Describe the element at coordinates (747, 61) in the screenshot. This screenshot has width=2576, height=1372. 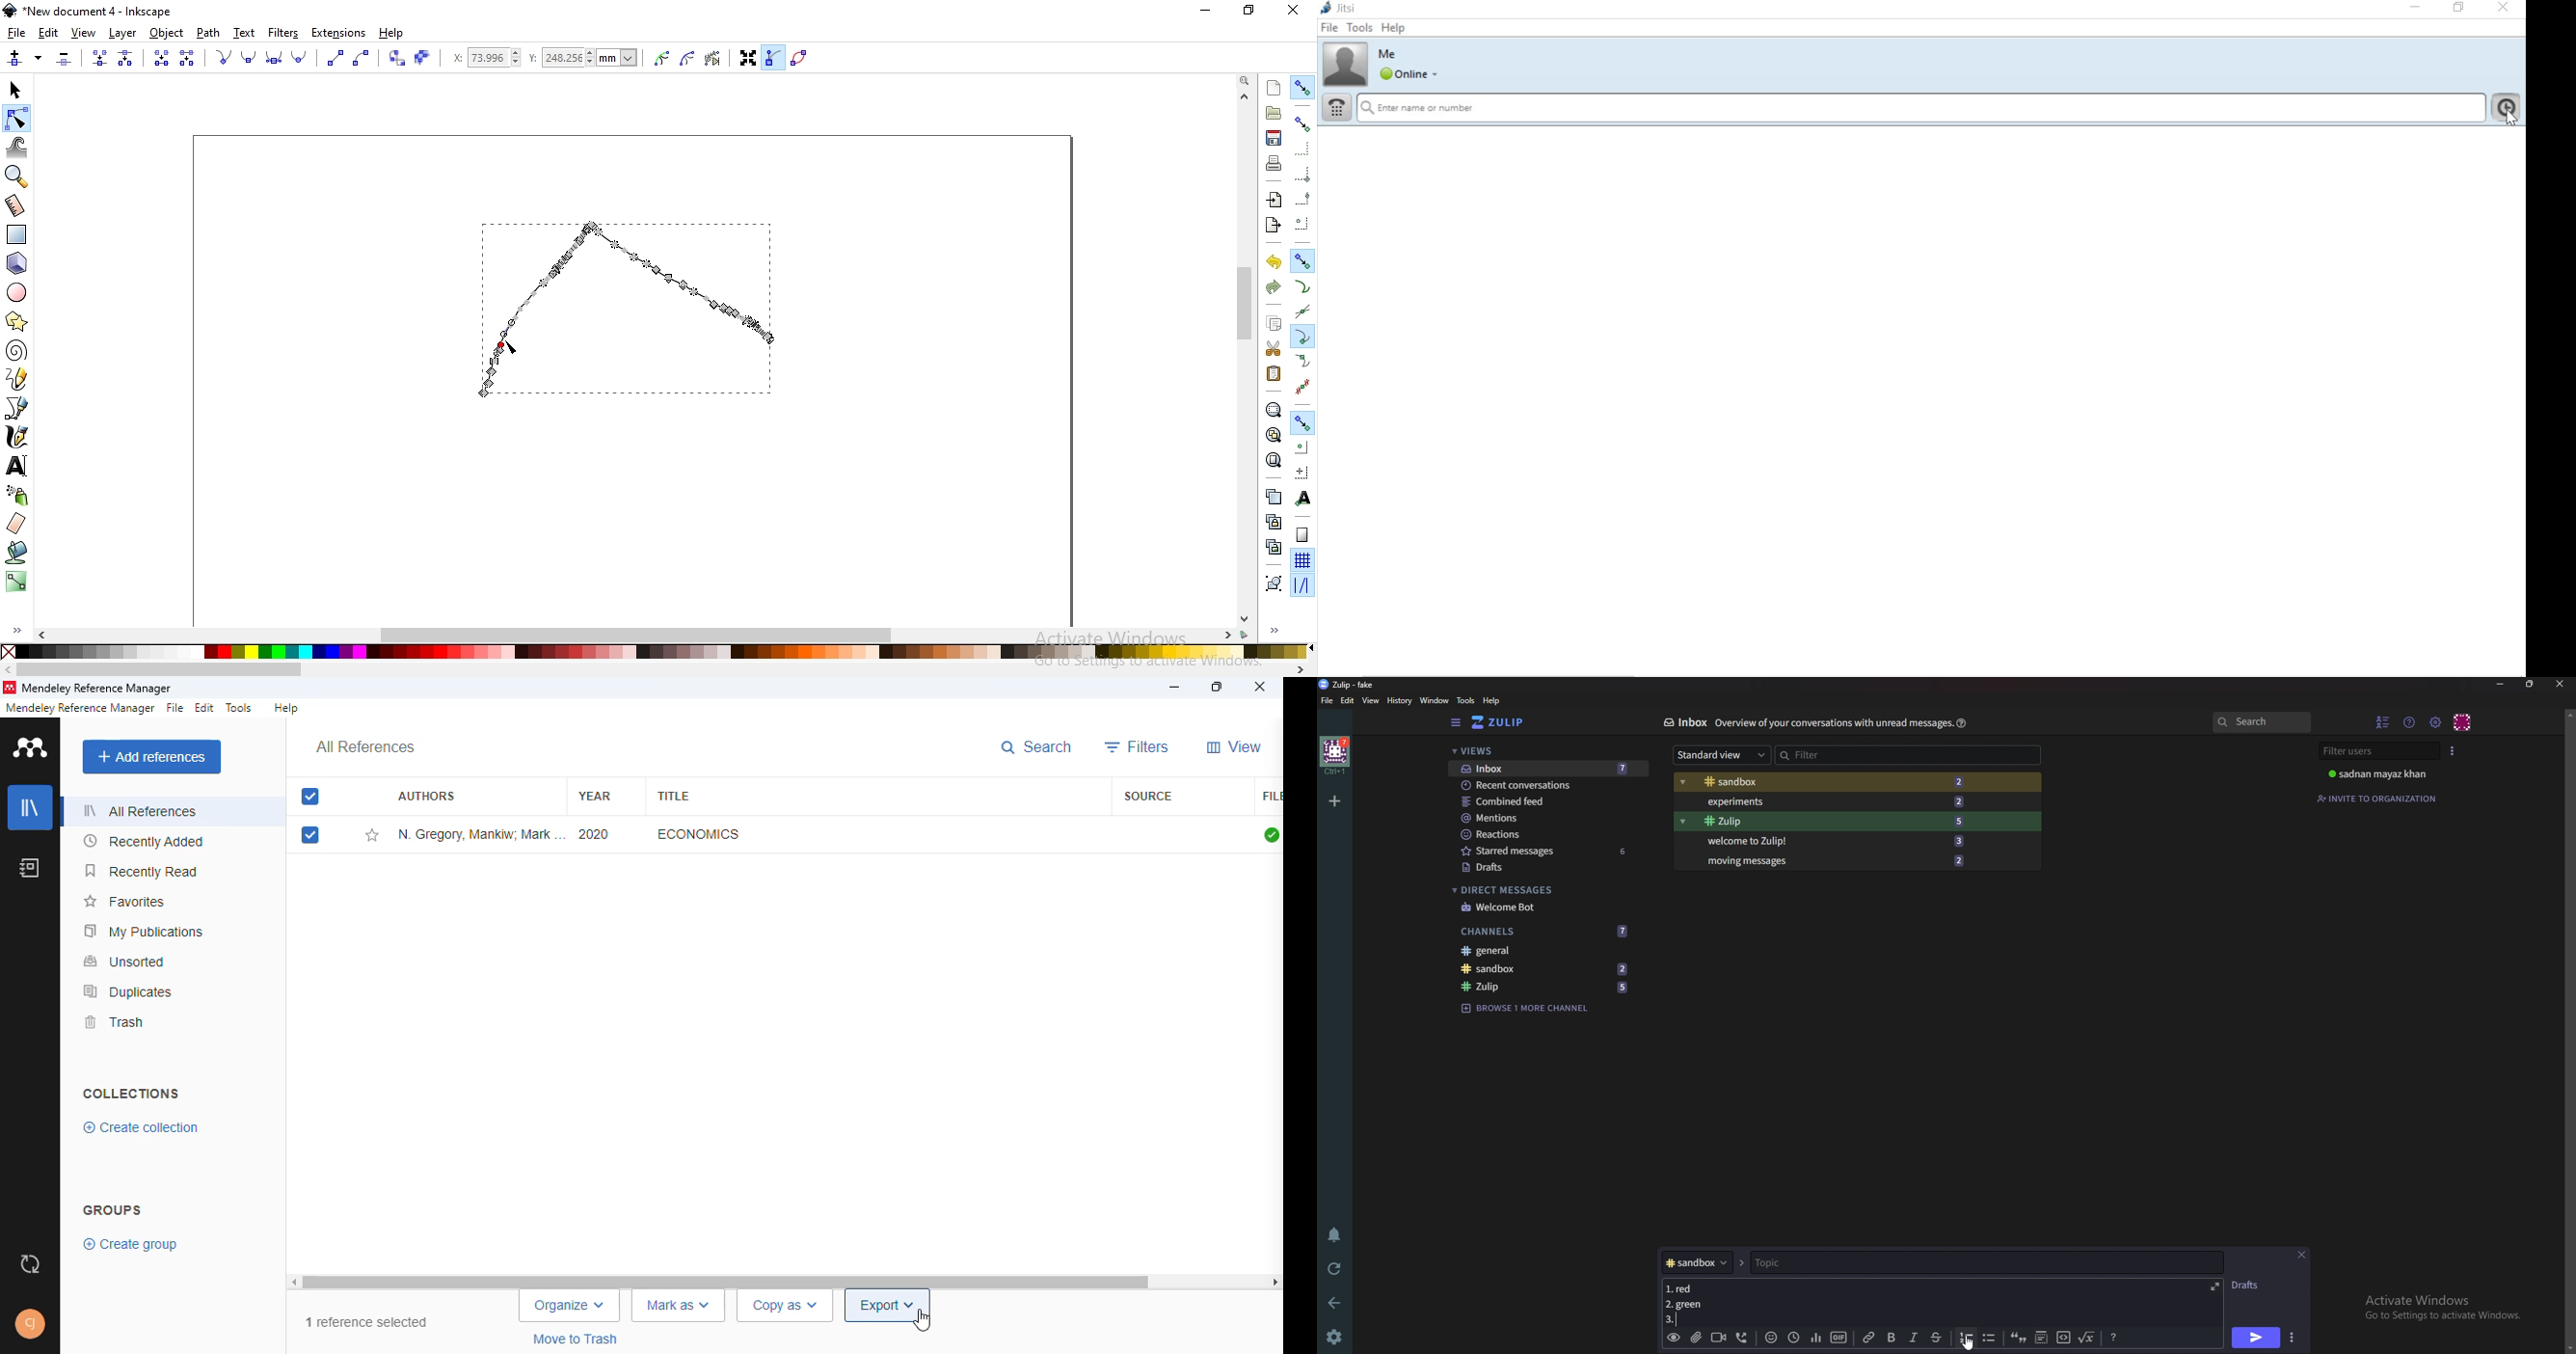
I see `show transformational handles for selected nodes` at that location.